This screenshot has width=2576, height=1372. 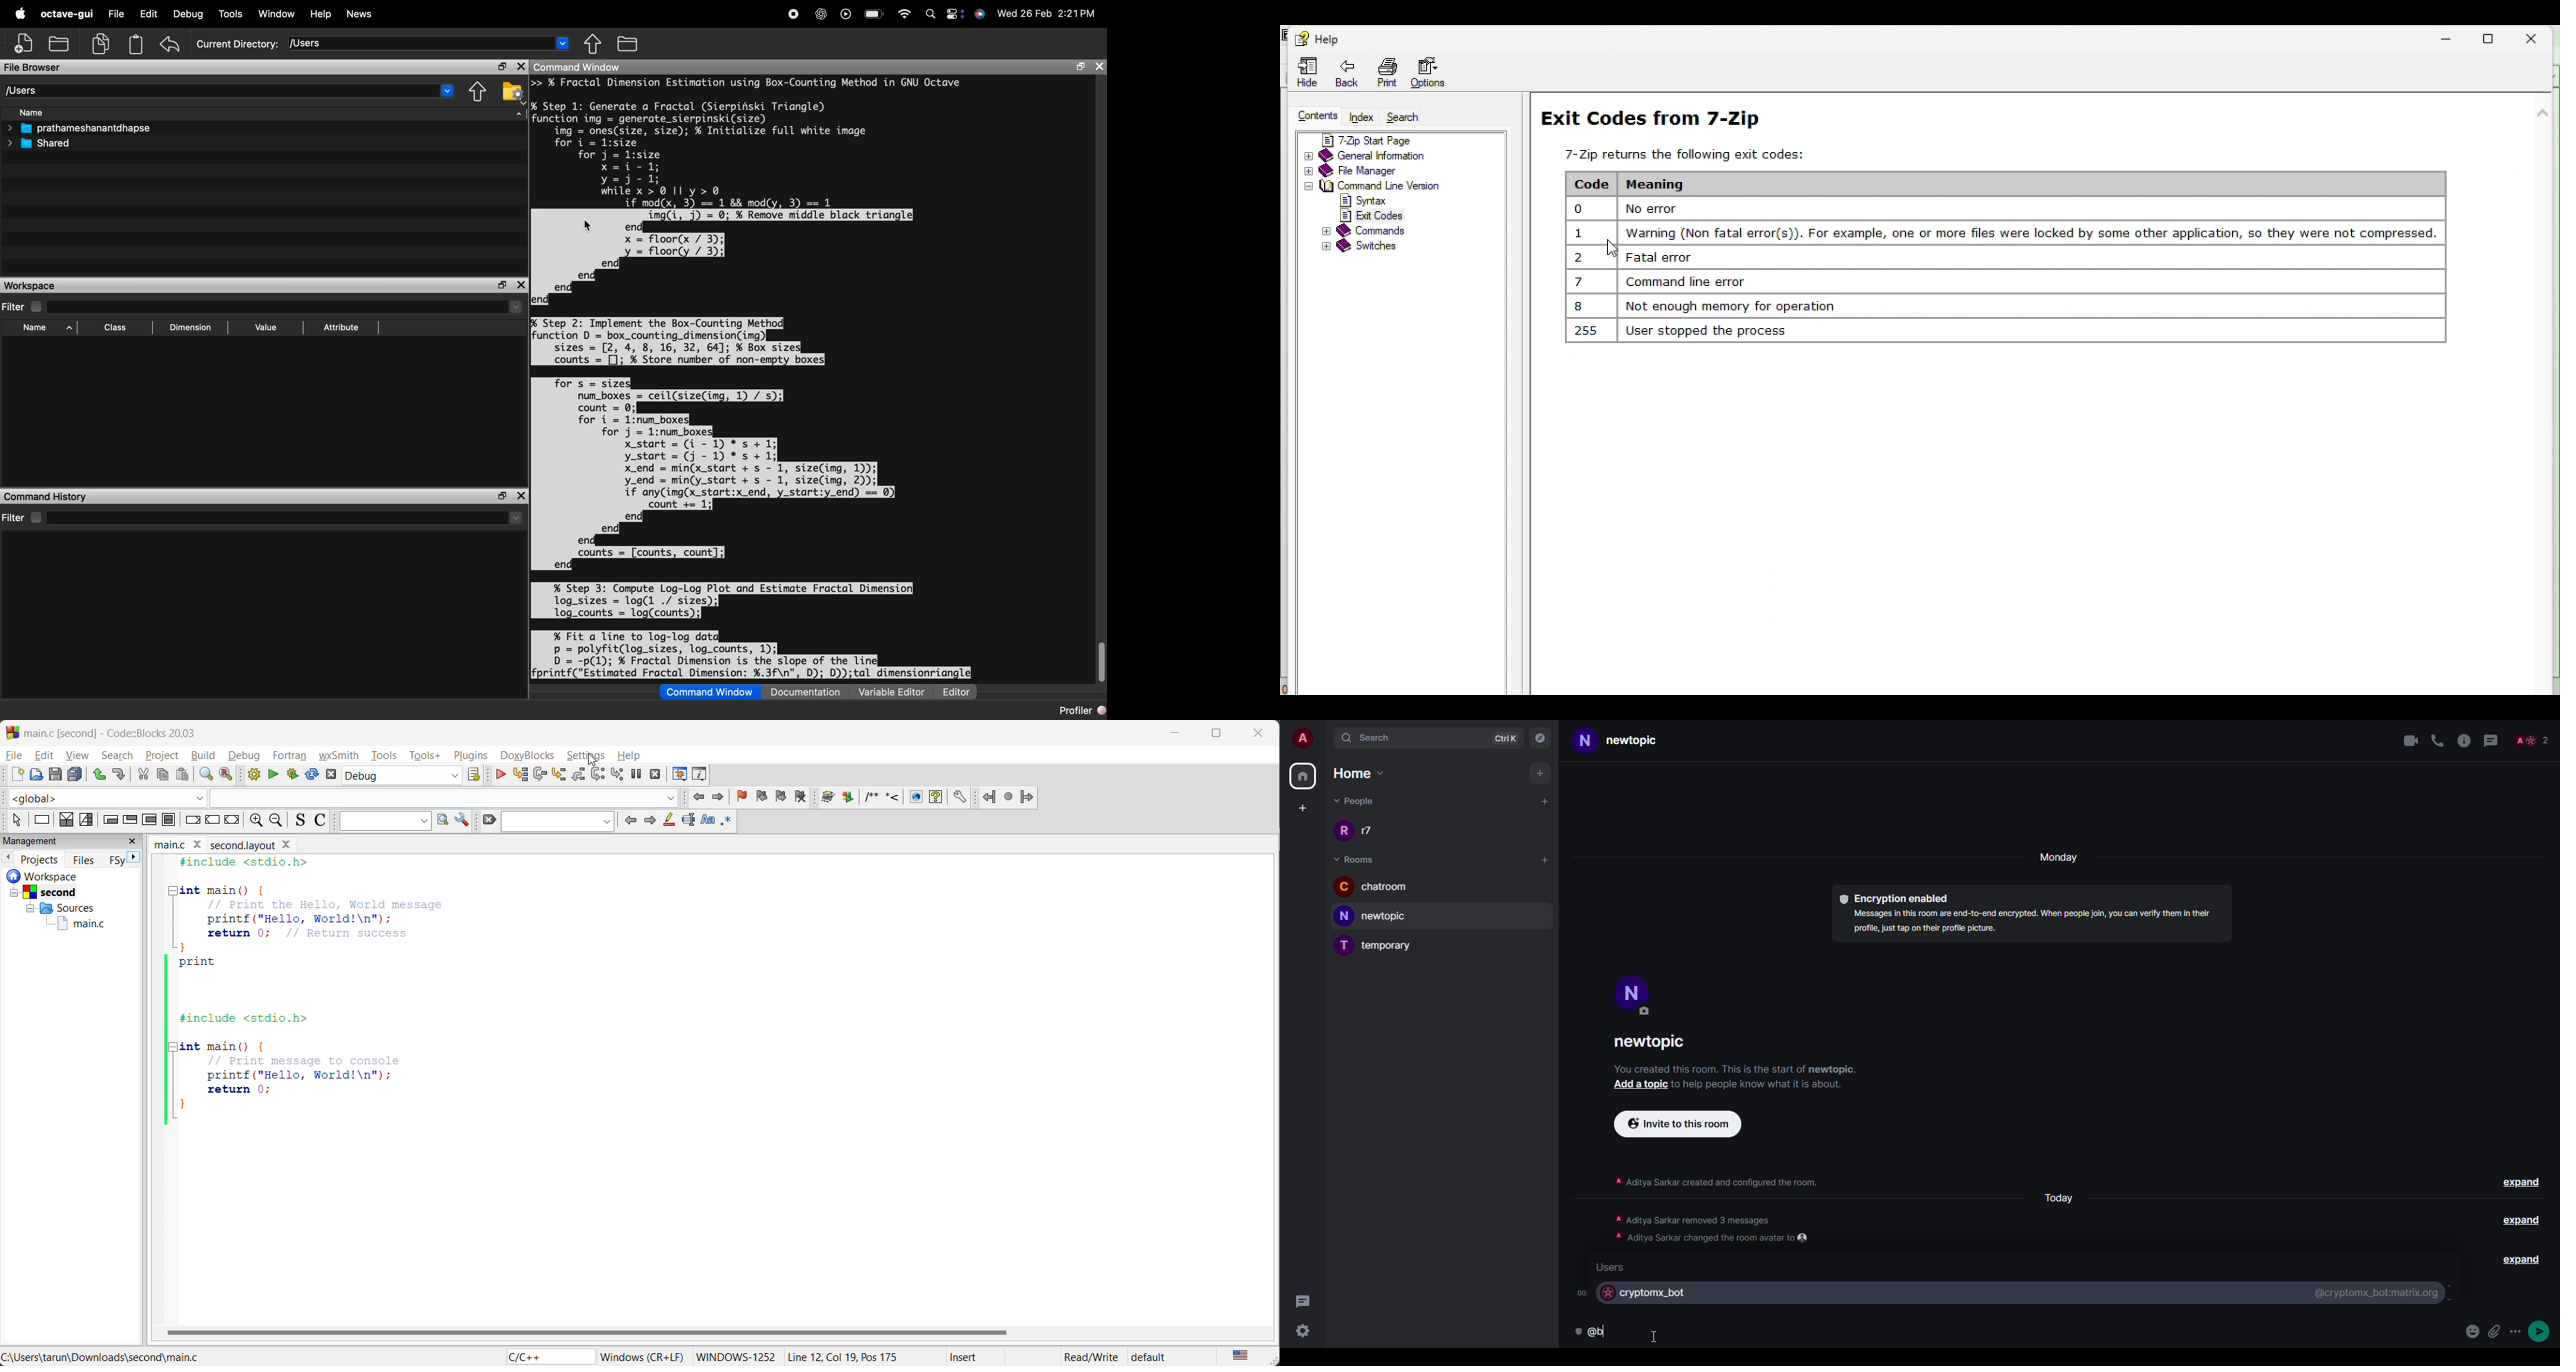 What do you see at coordinates (58, 908) in the screenshot?
I see `` at bounding box center [58, 908].